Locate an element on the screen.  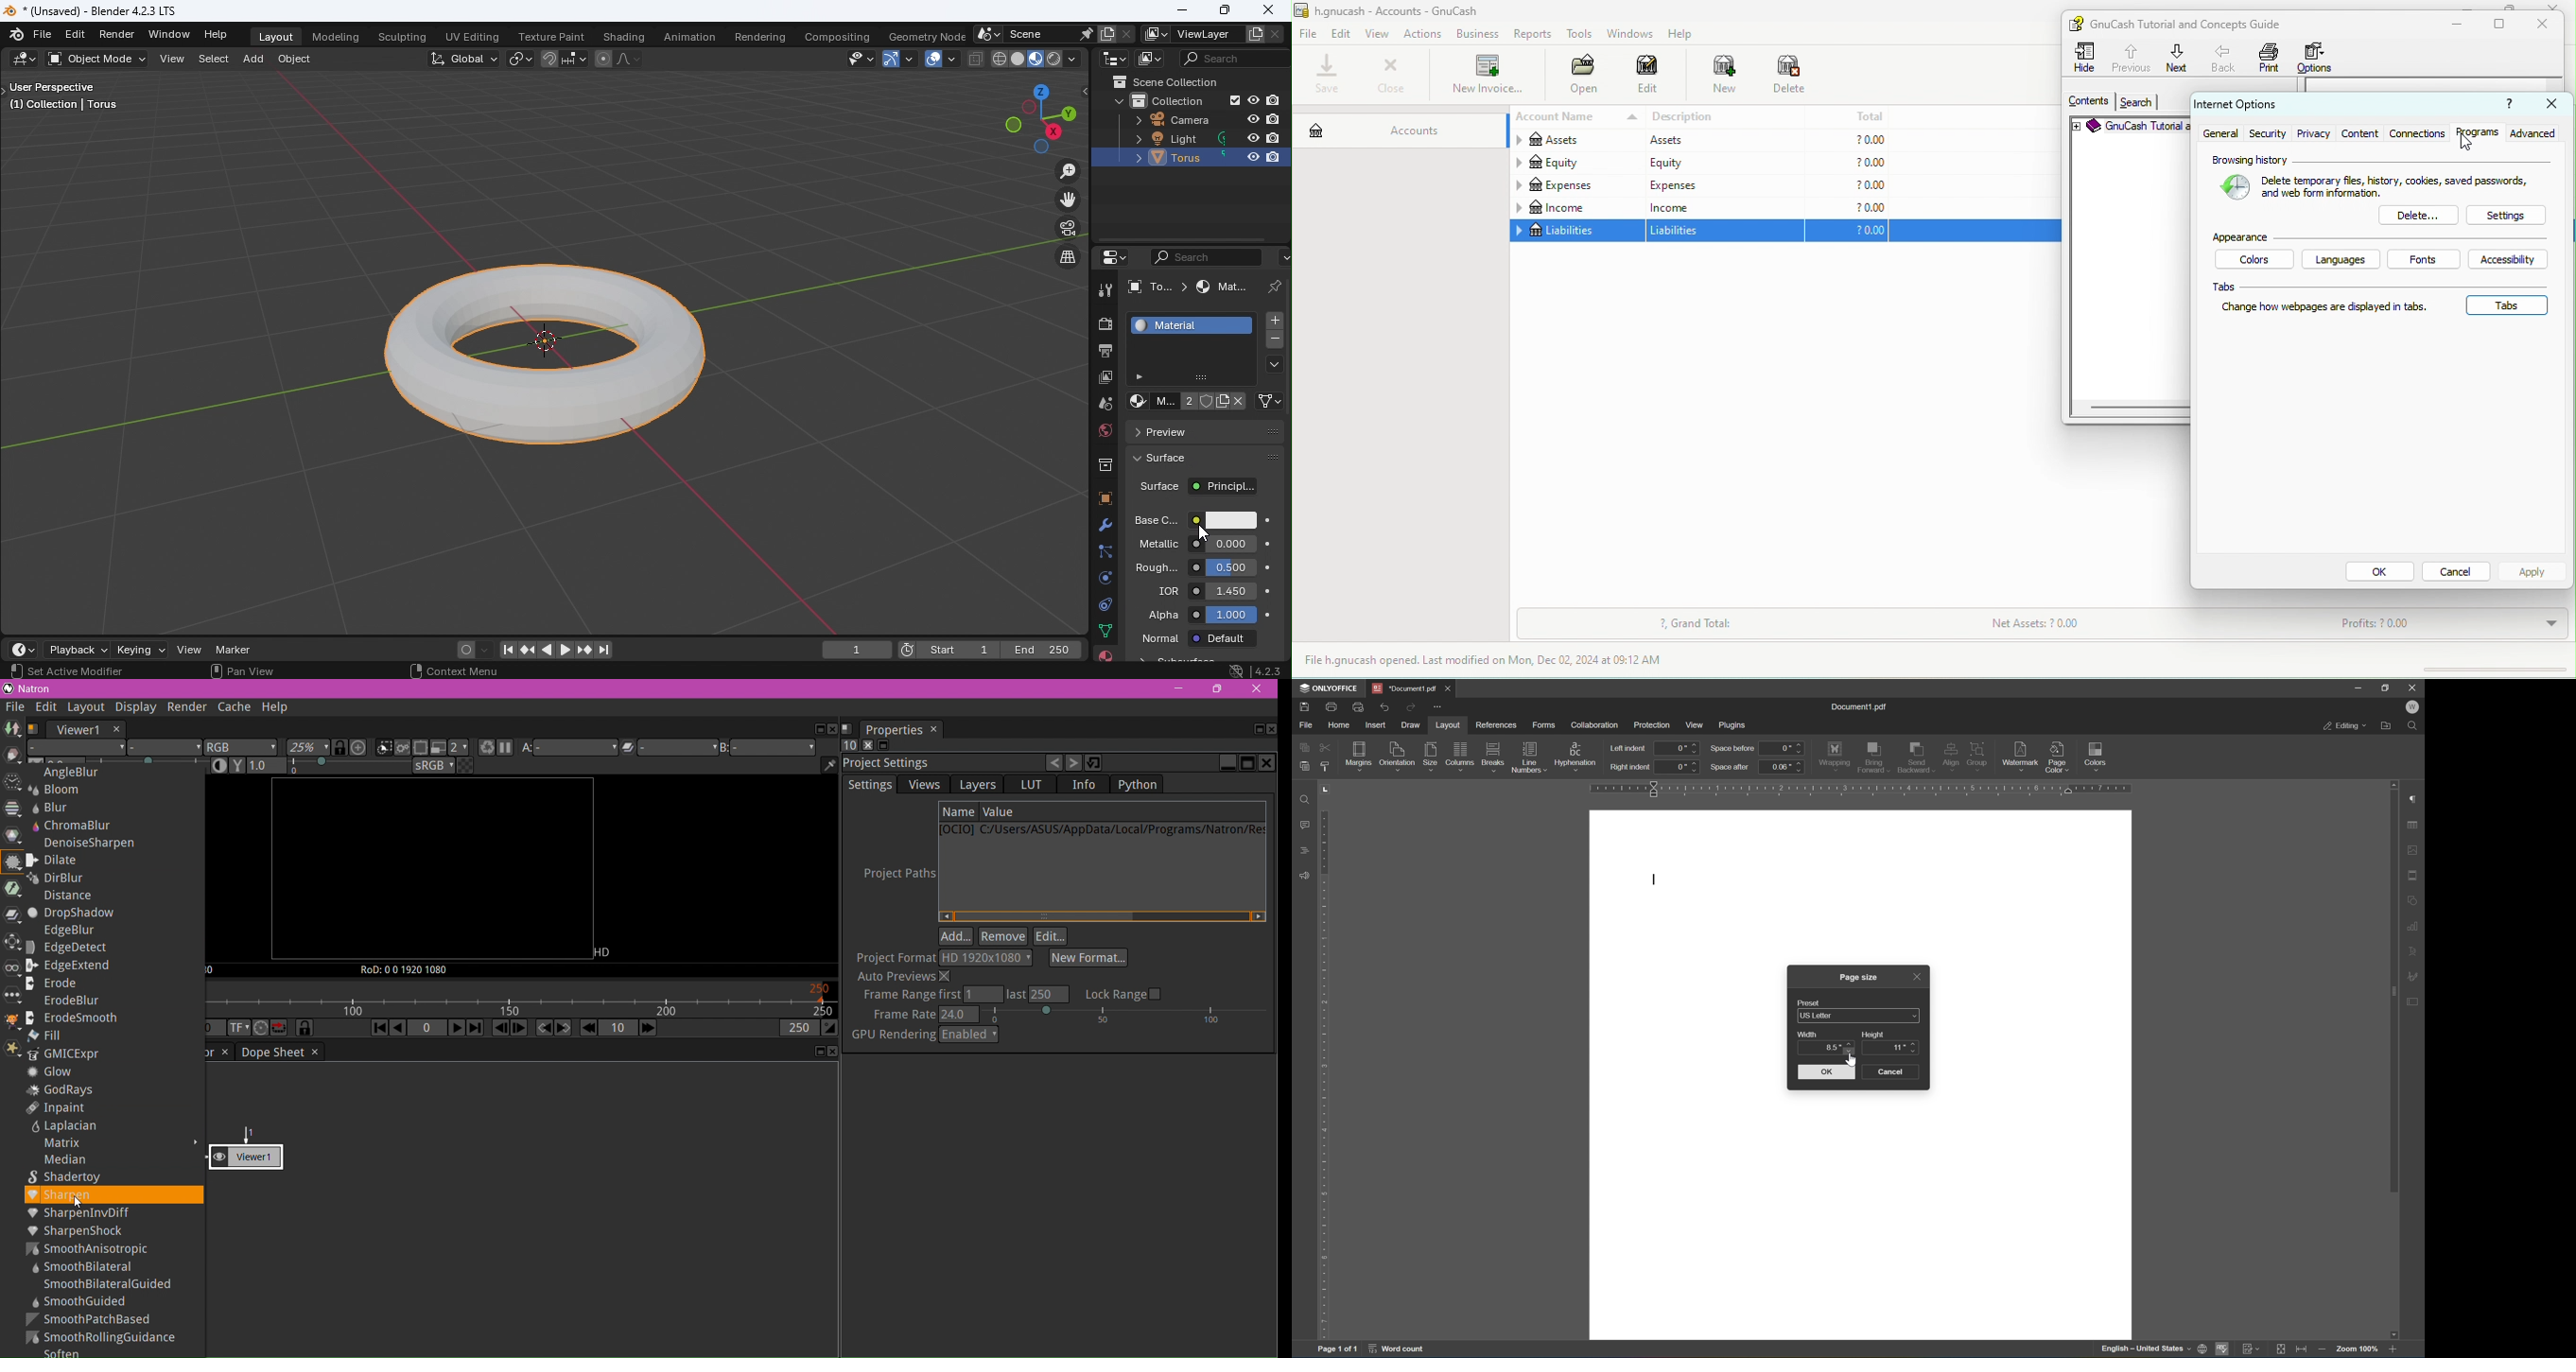
view is located at coordinates (1380, 34).